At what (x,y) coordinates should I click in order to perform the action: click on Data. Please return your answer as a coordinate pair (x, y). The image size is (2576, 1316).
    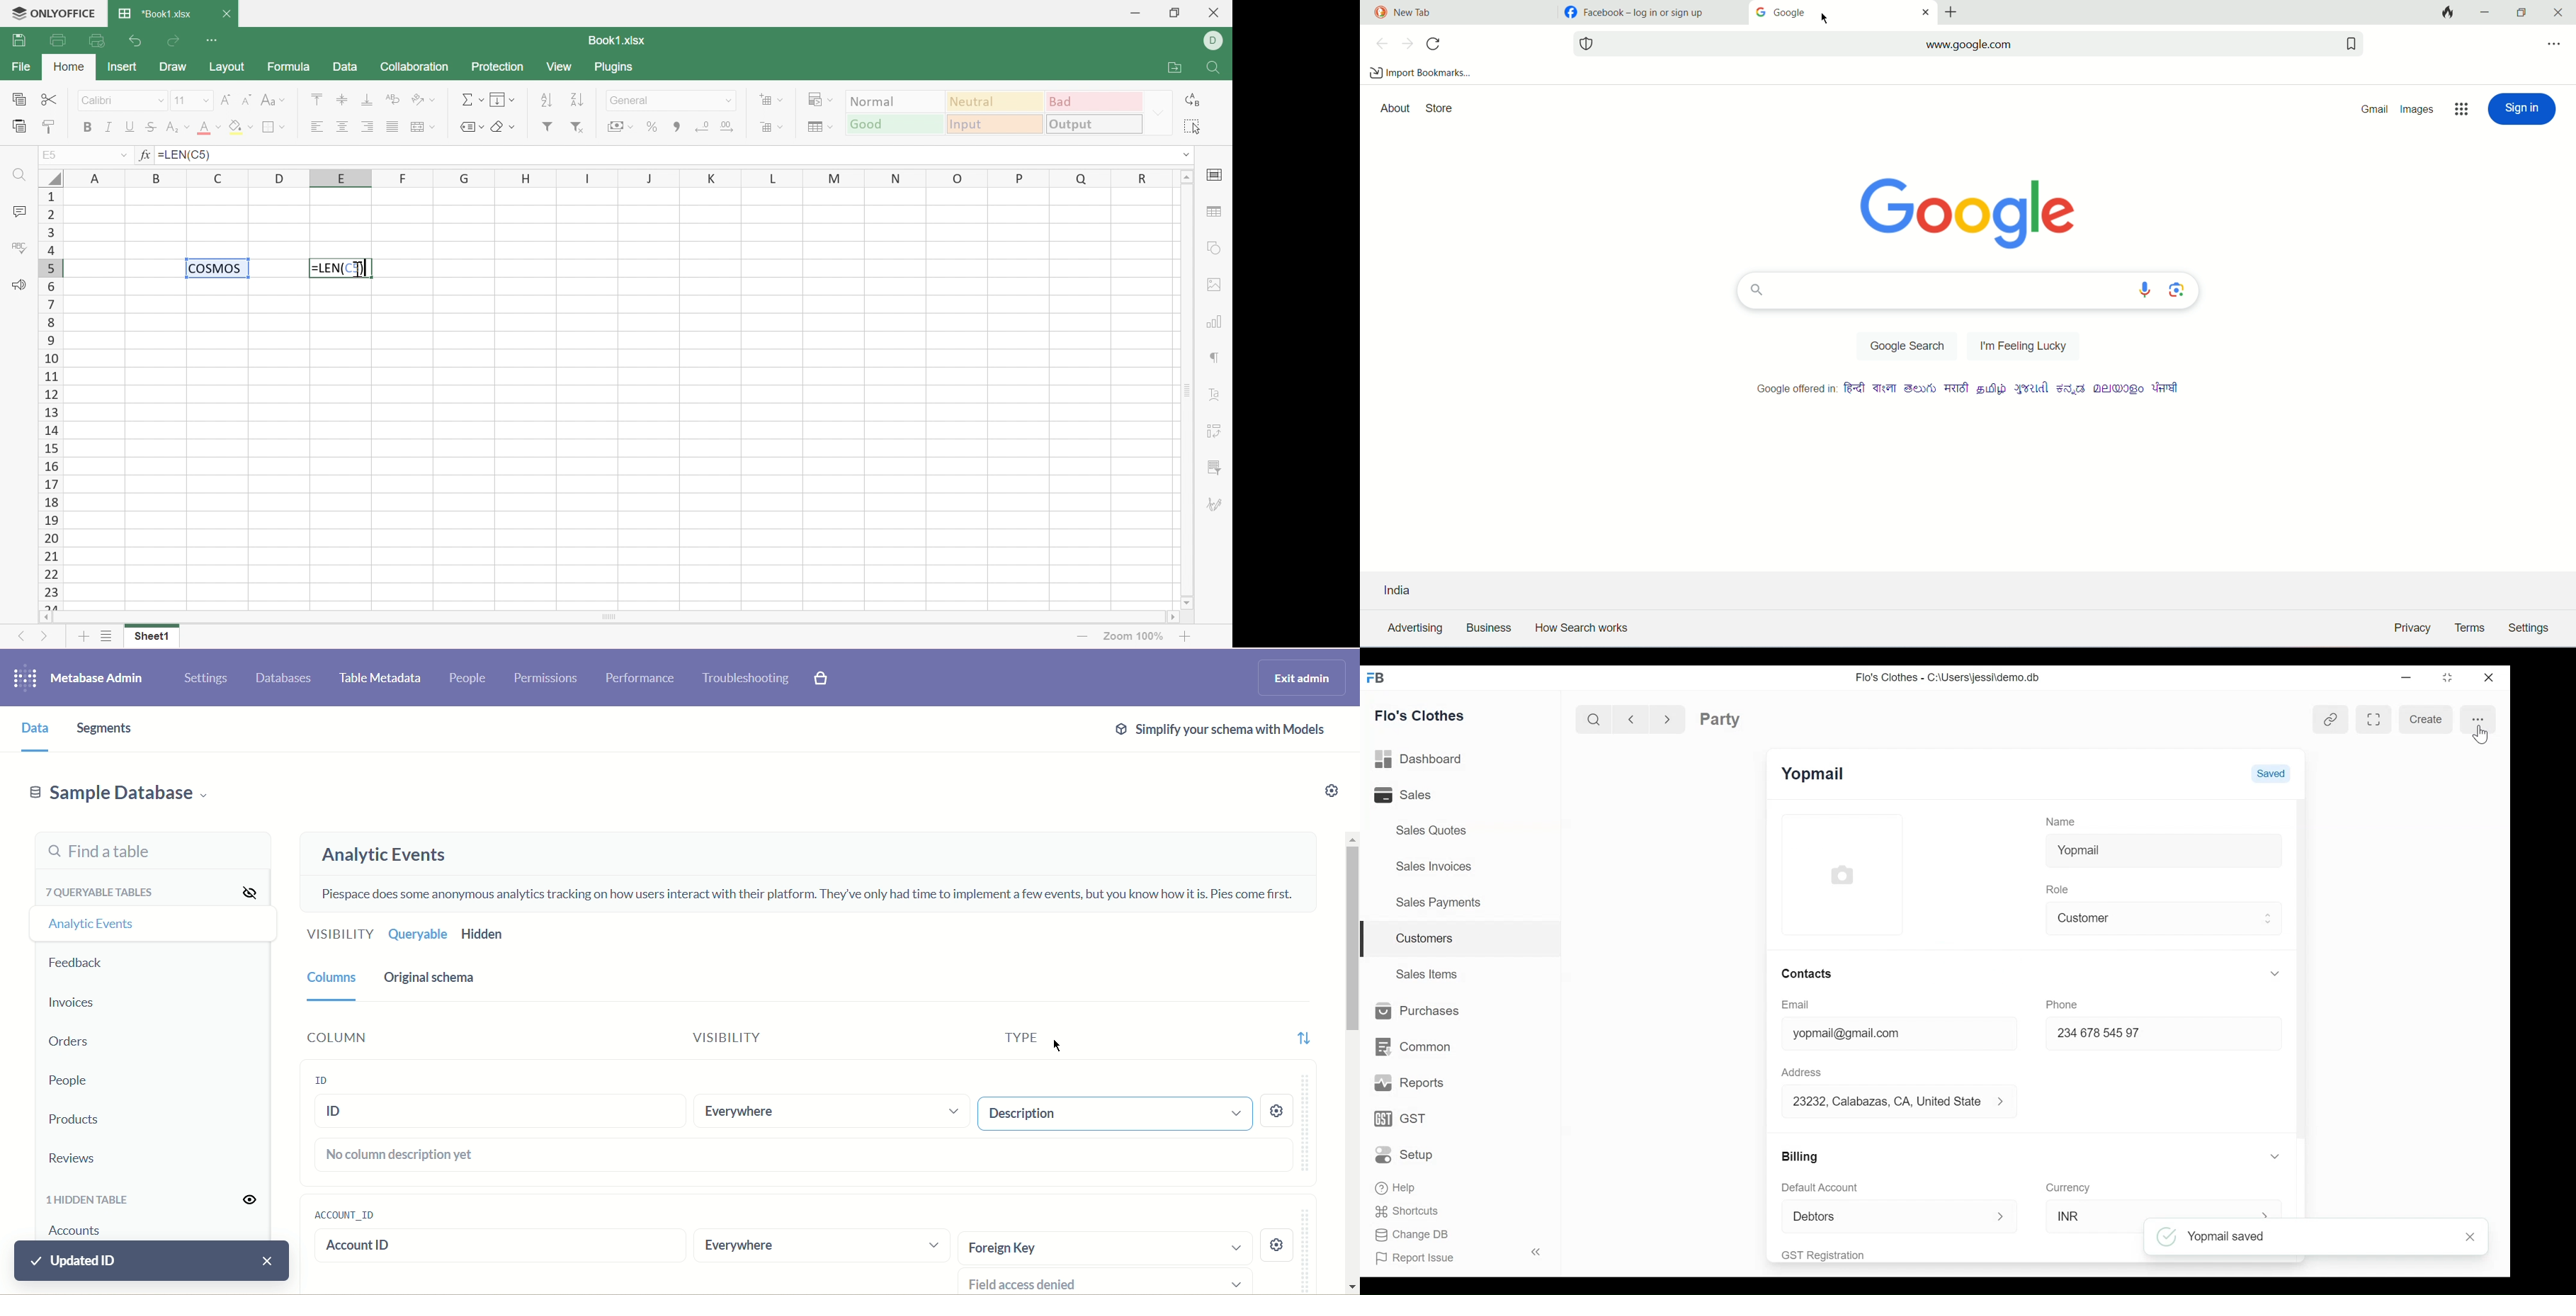
    Looking at the image, I should click on (347, 67).